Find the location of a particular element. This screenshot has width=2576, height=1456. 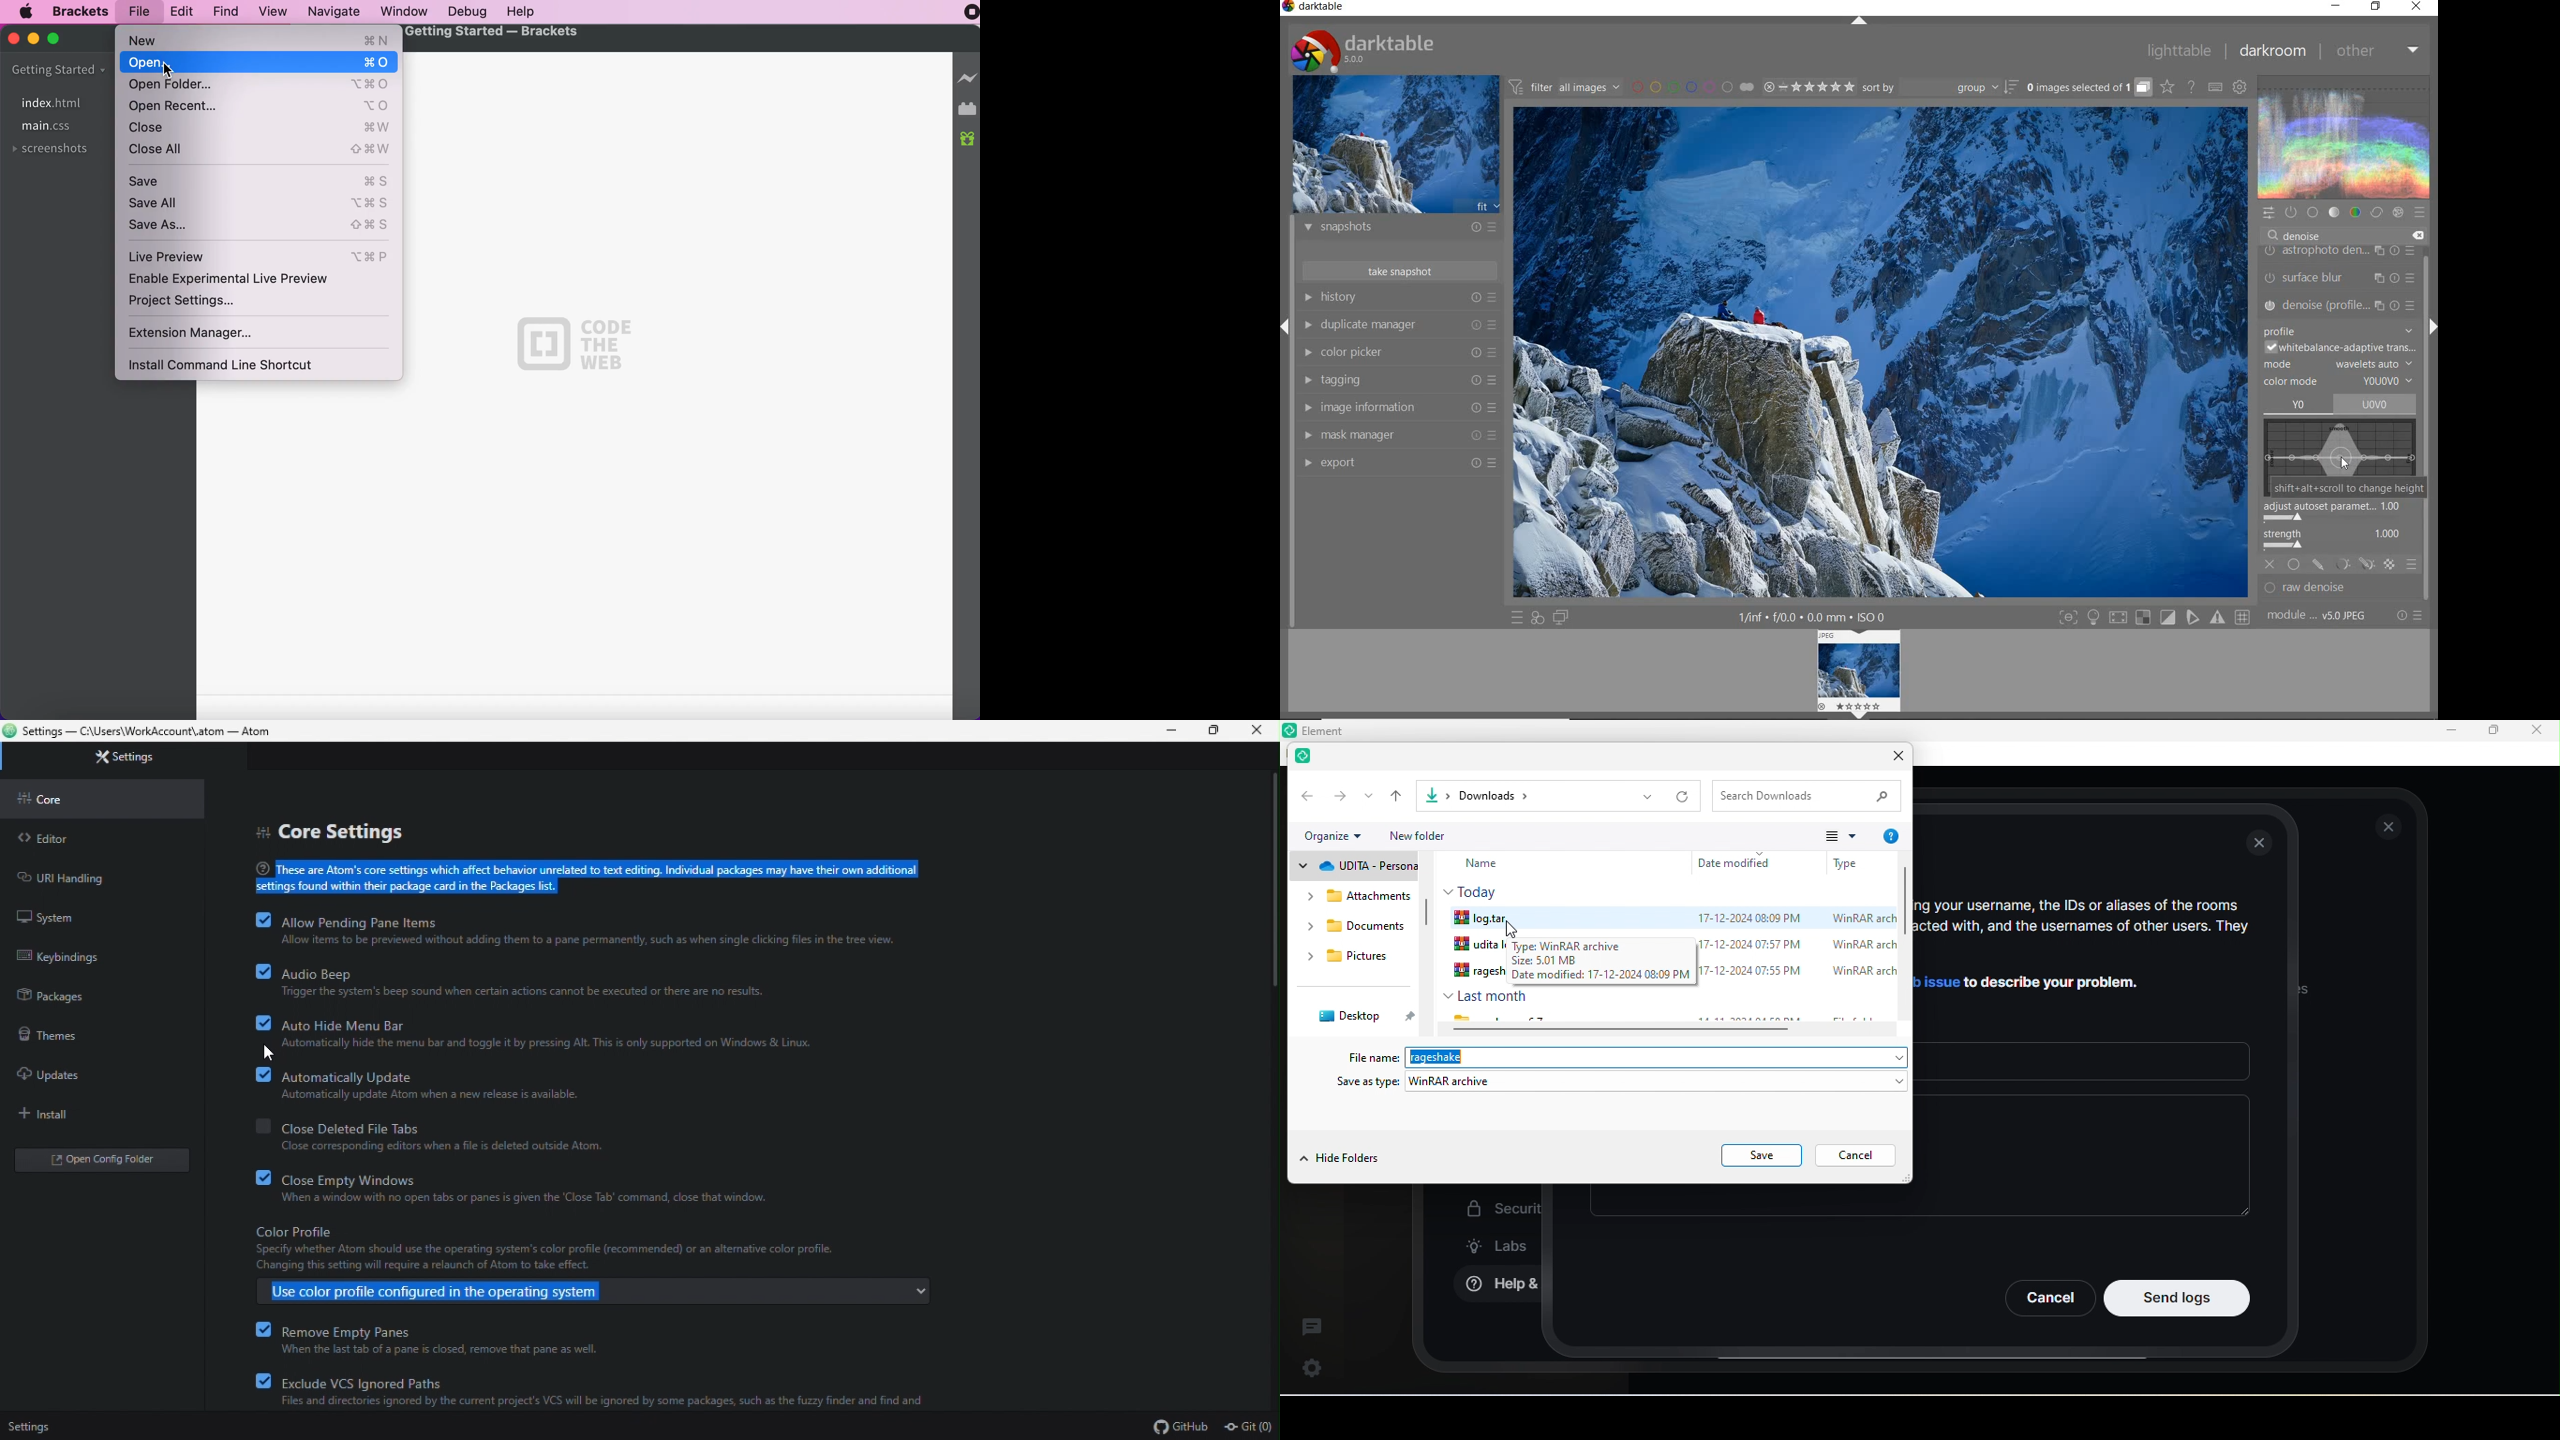

4 Automatically UpdateAutomatically update Atom when a new release is available. is located at coordinates (550, 1086).